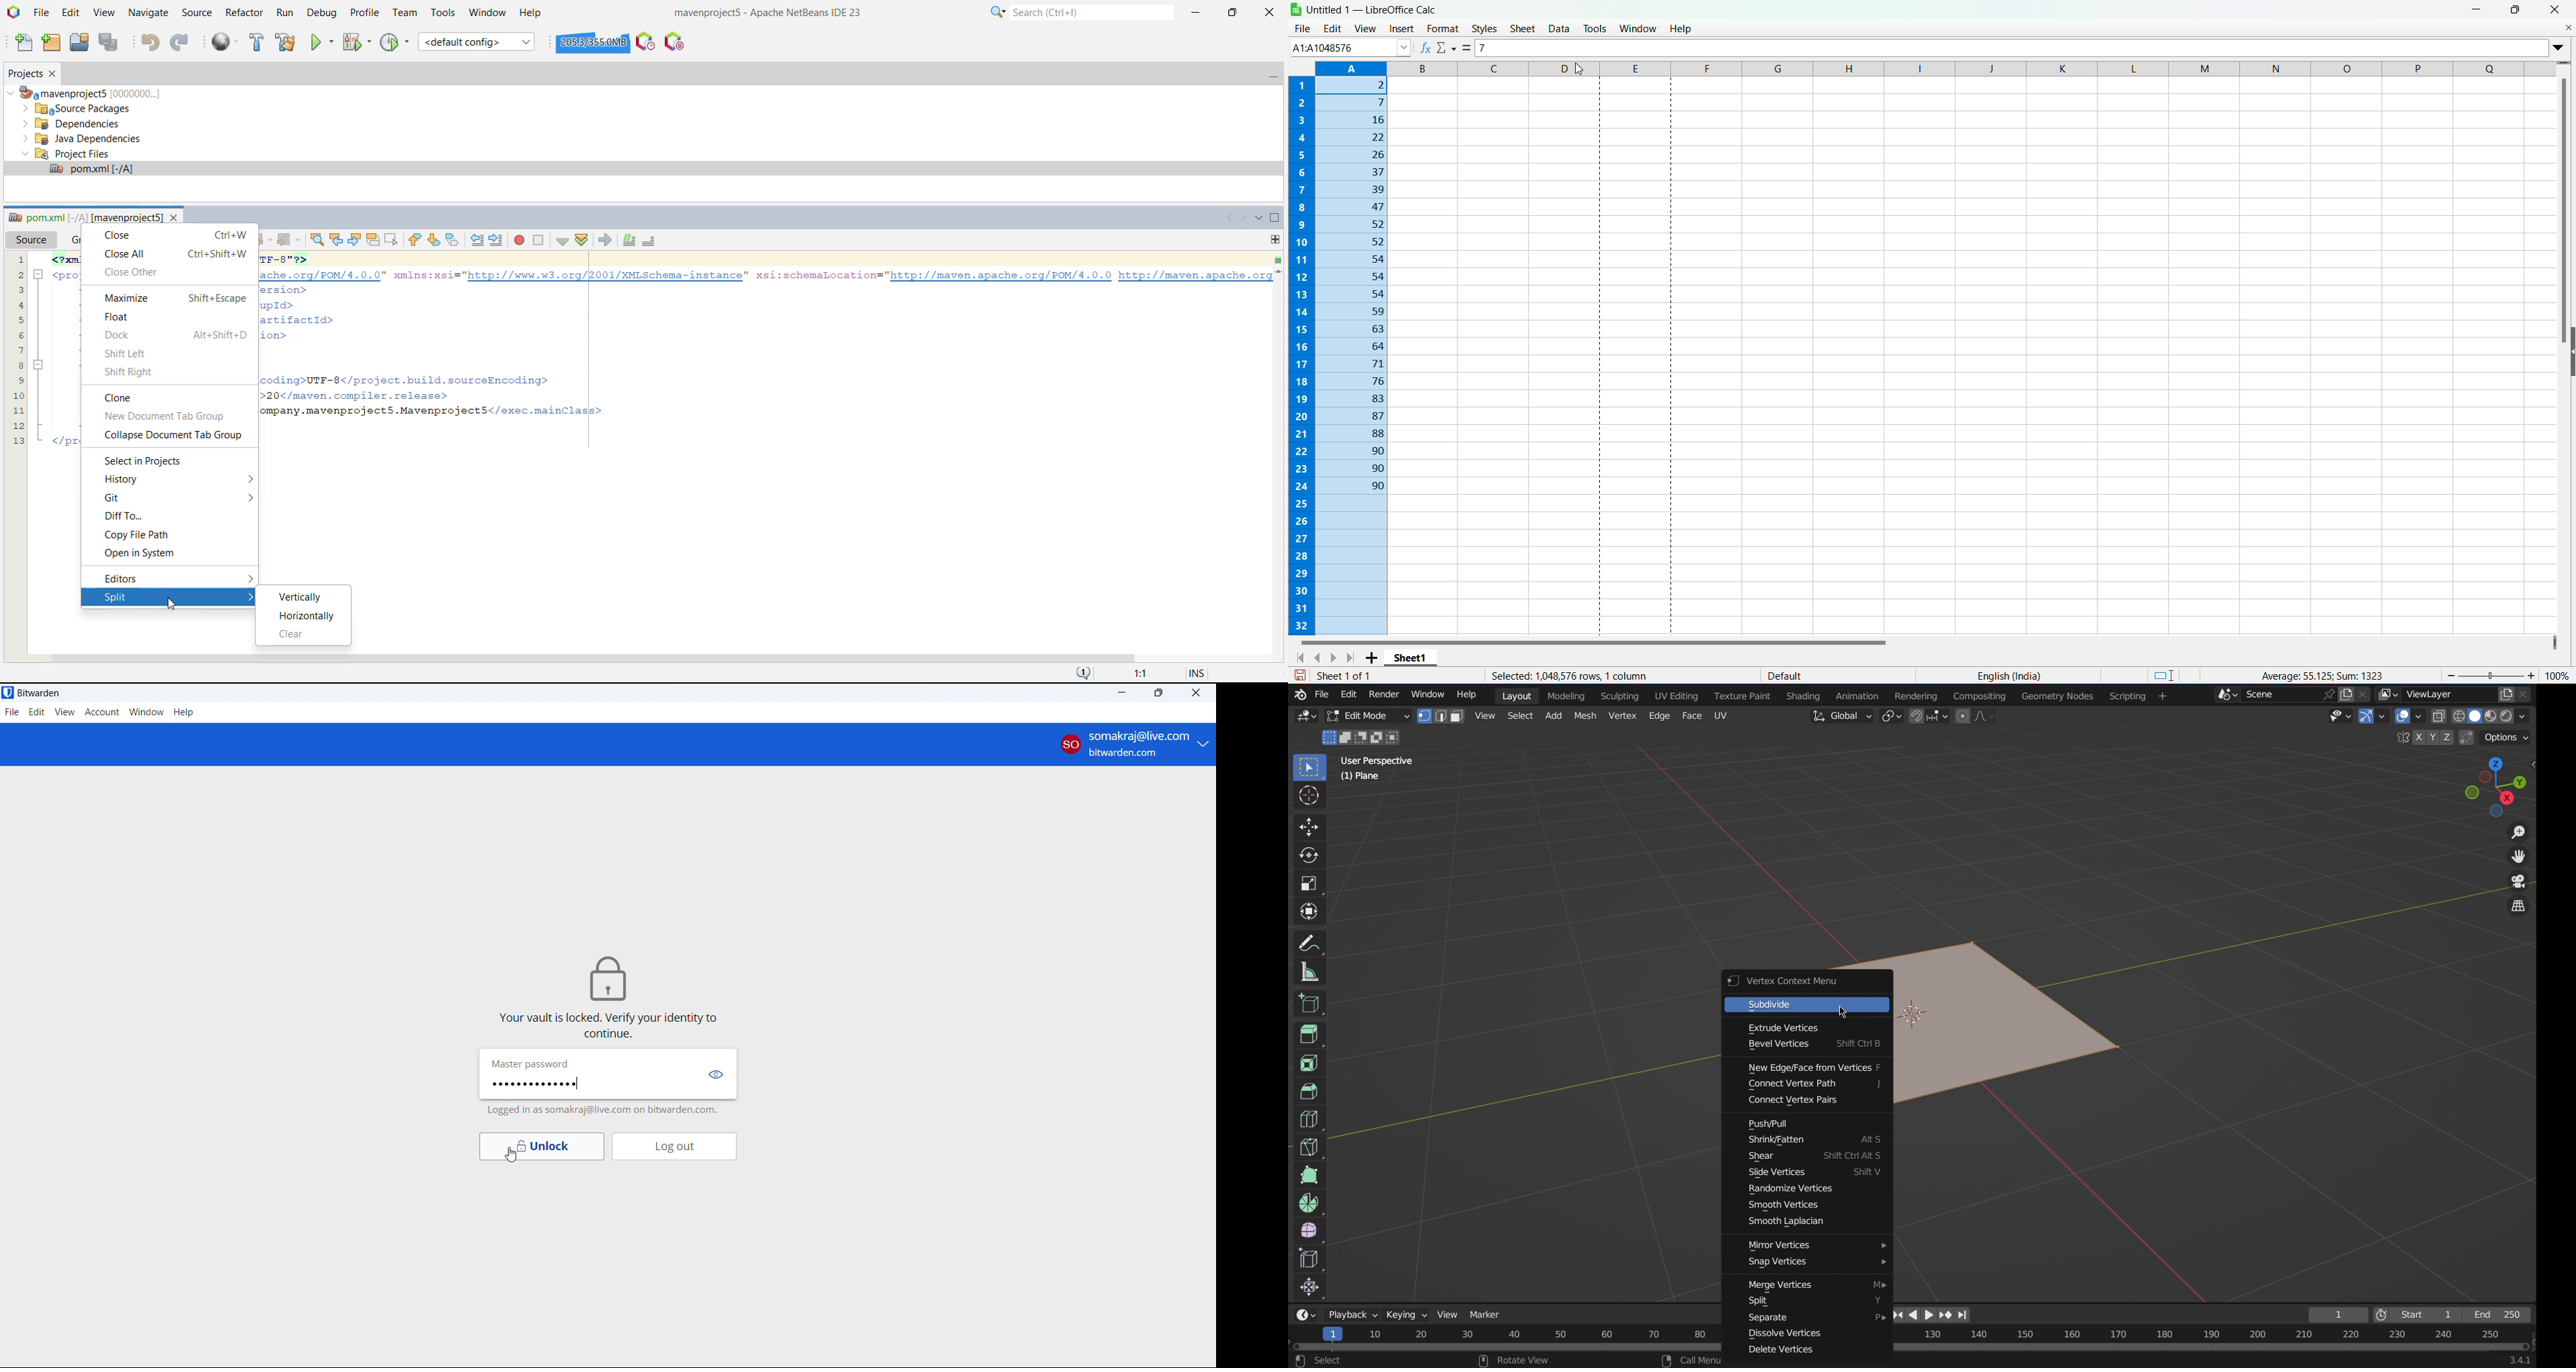 Image resolution: width=2576 pixels, height=1372 pixels. I want to click on vault is locked, so click(608, 1026).